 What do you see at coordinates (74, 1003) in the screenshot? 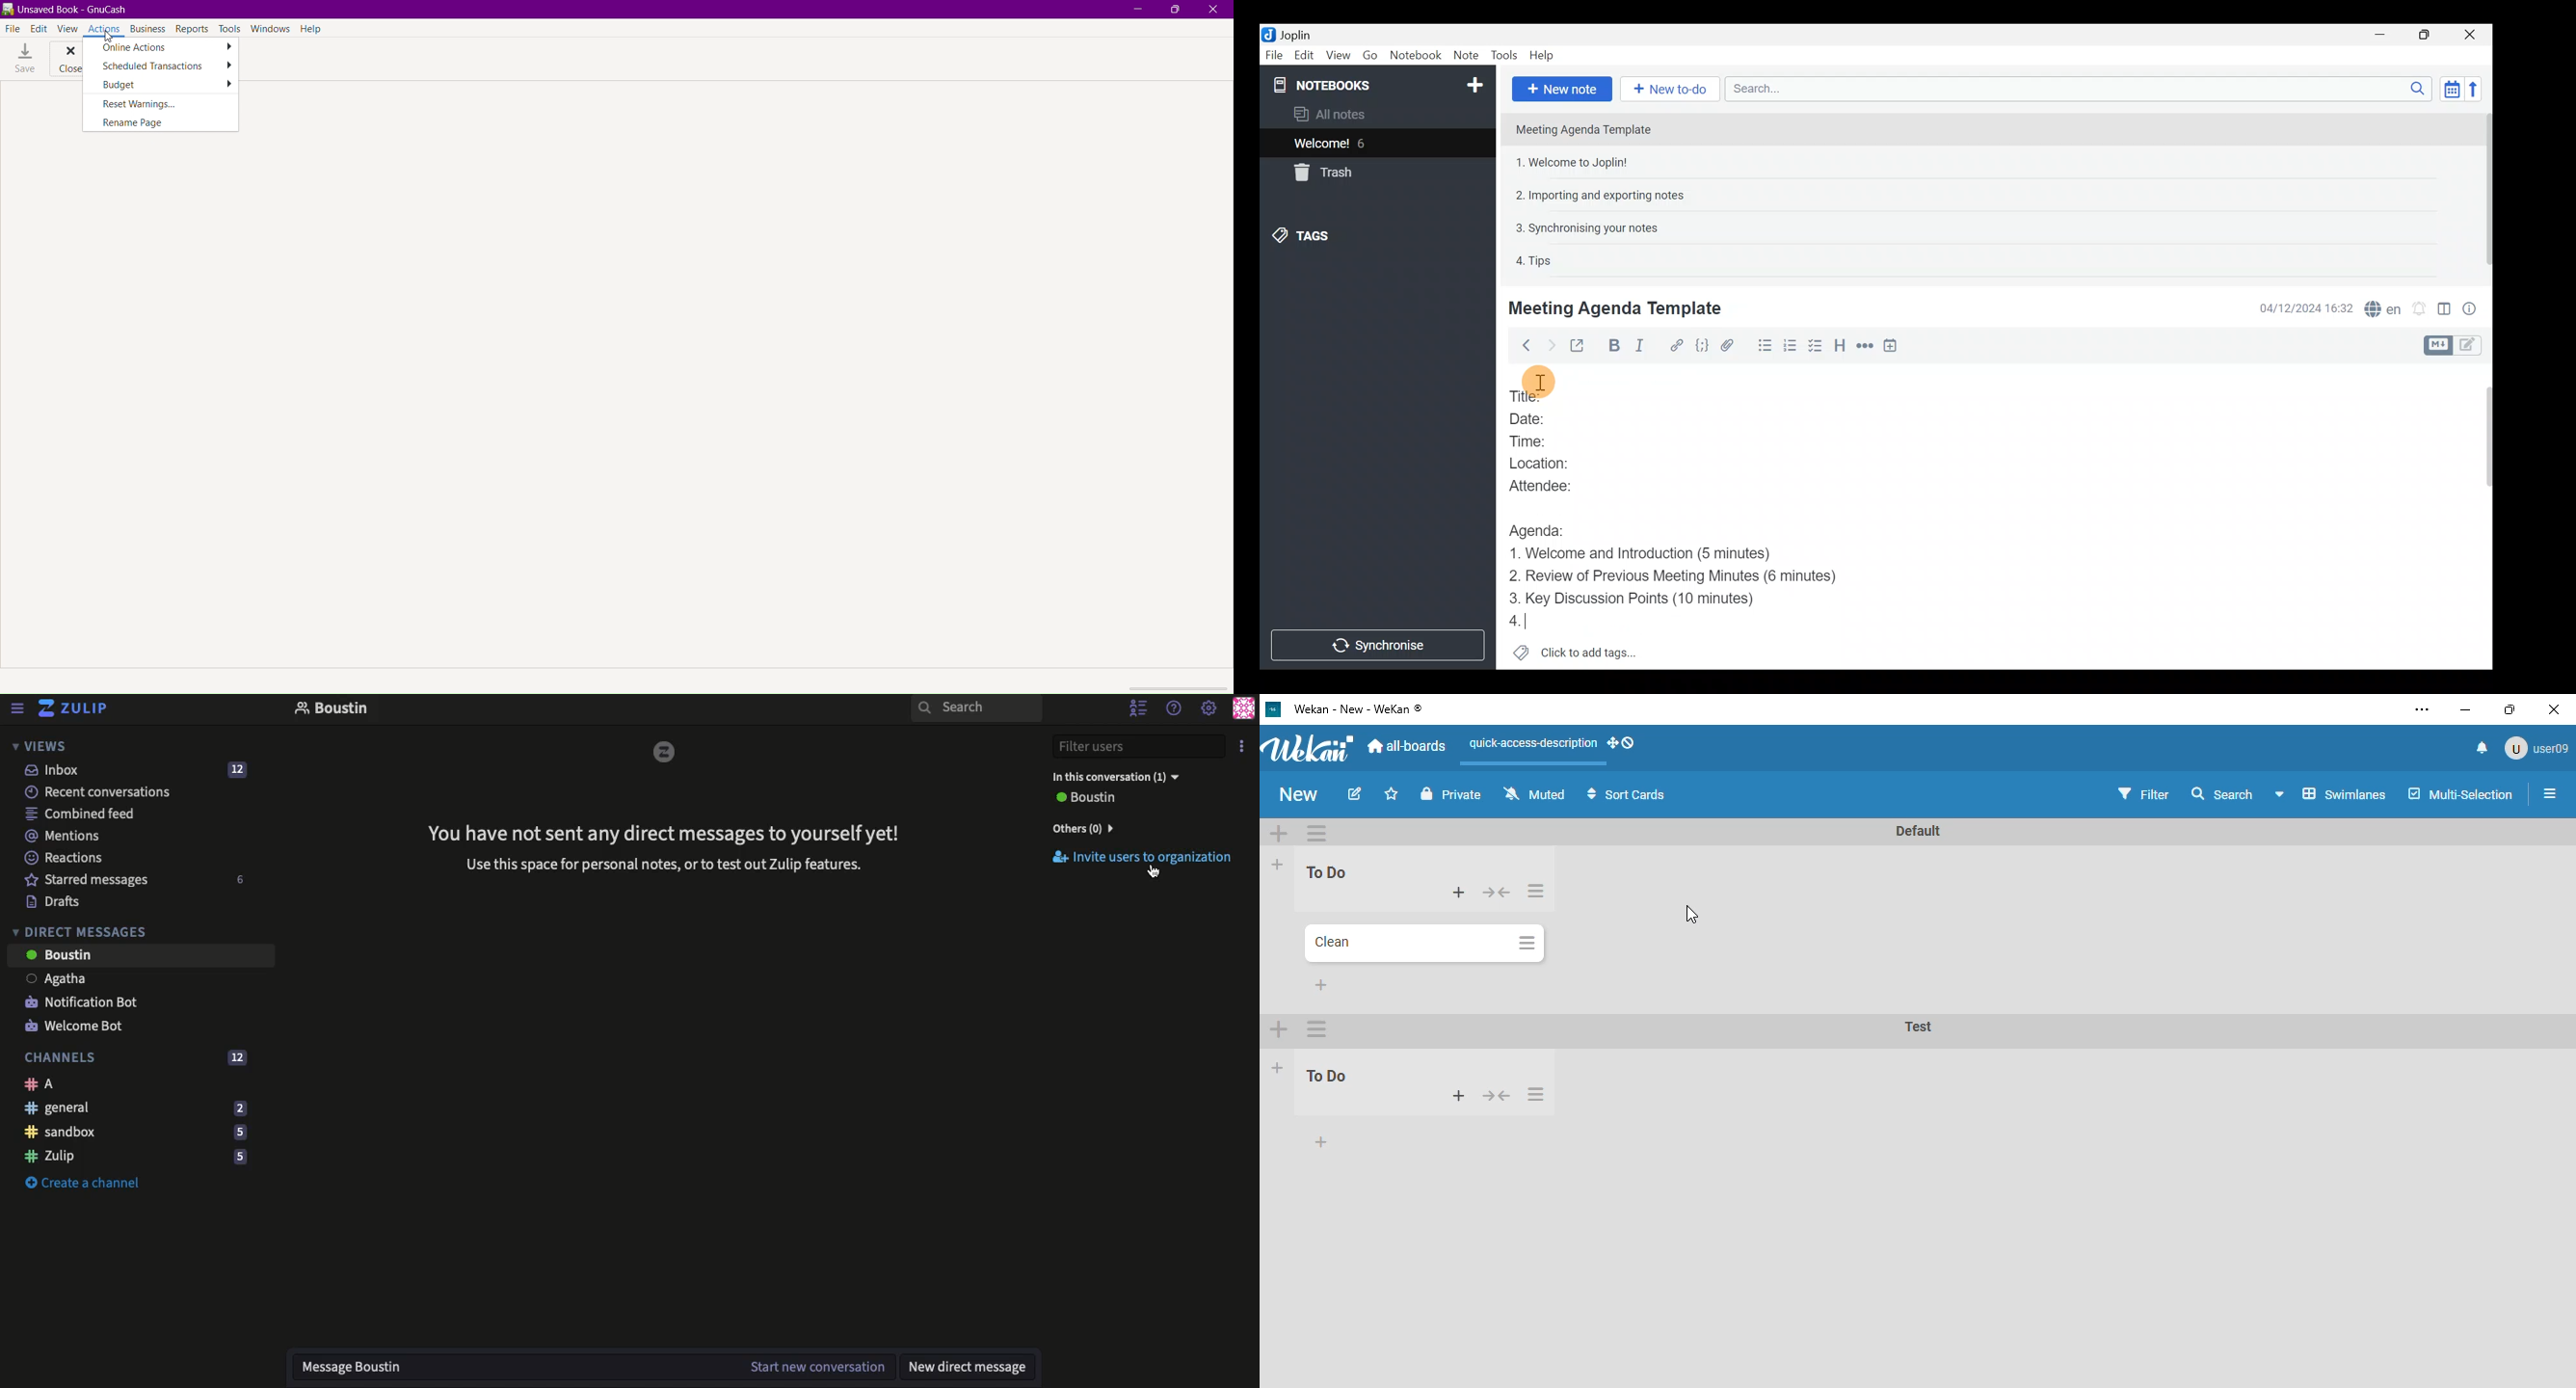
I see `Notification bot` at bounding box center [74, 1003].